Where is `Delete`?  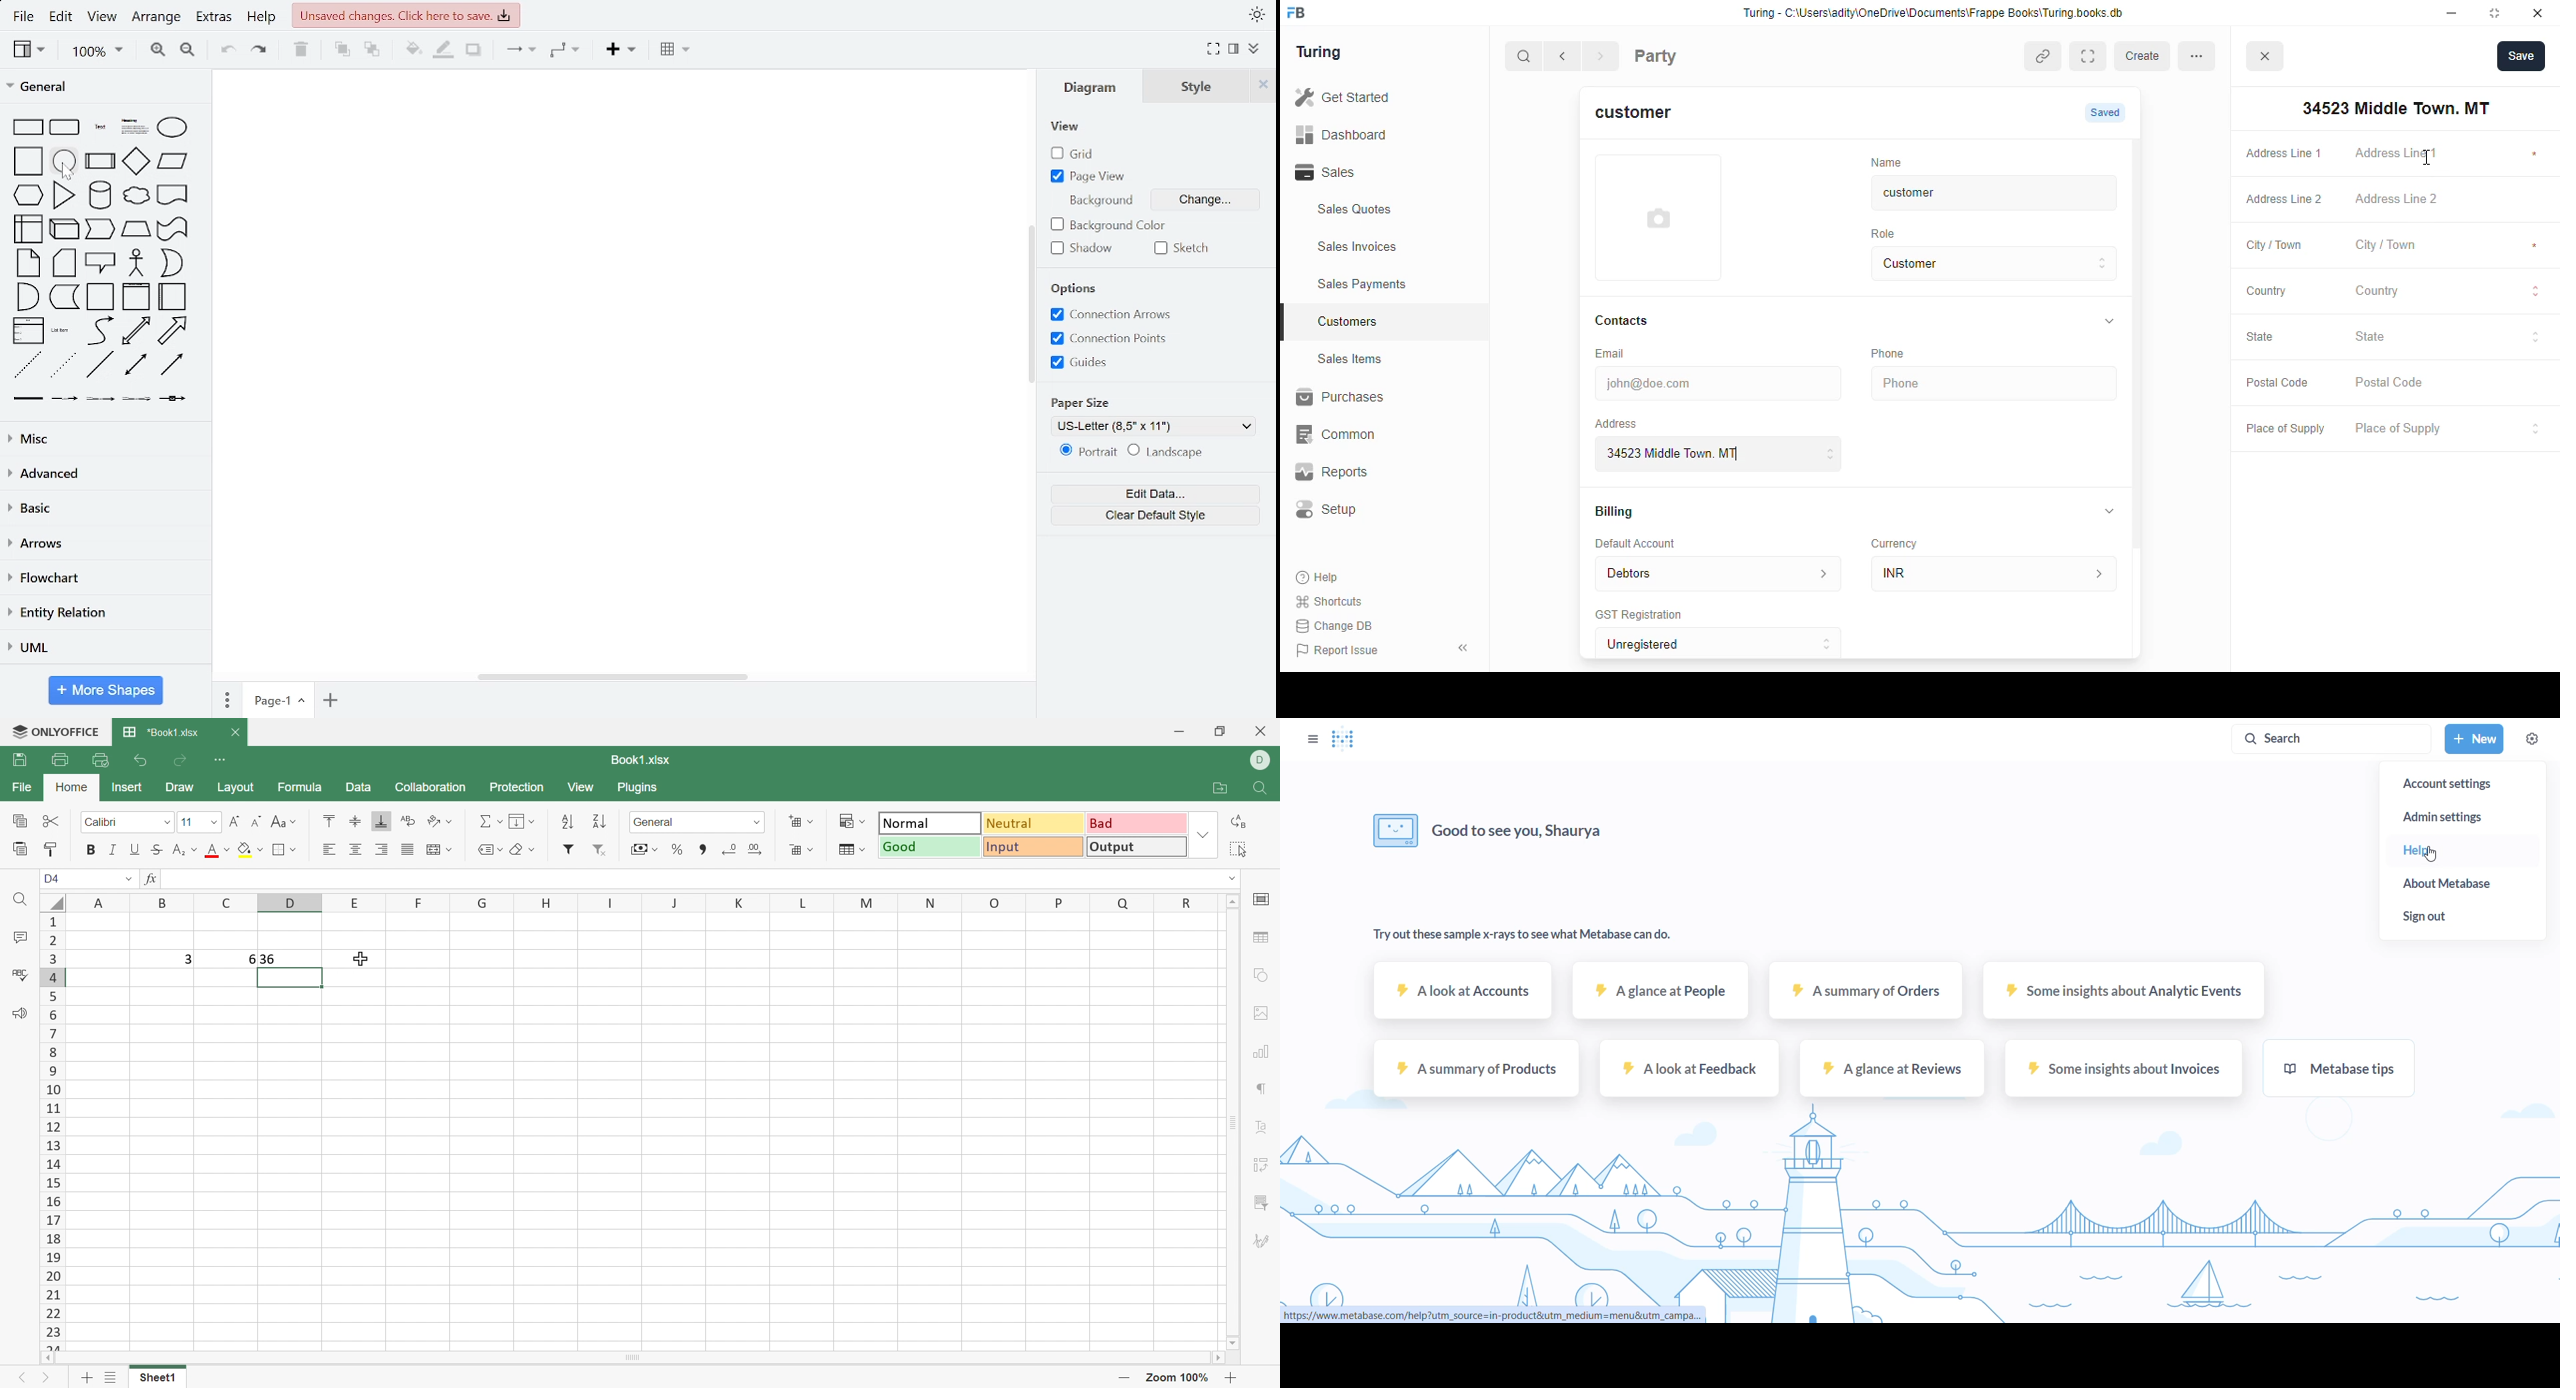 Delete is located at coordinates (301, 51).